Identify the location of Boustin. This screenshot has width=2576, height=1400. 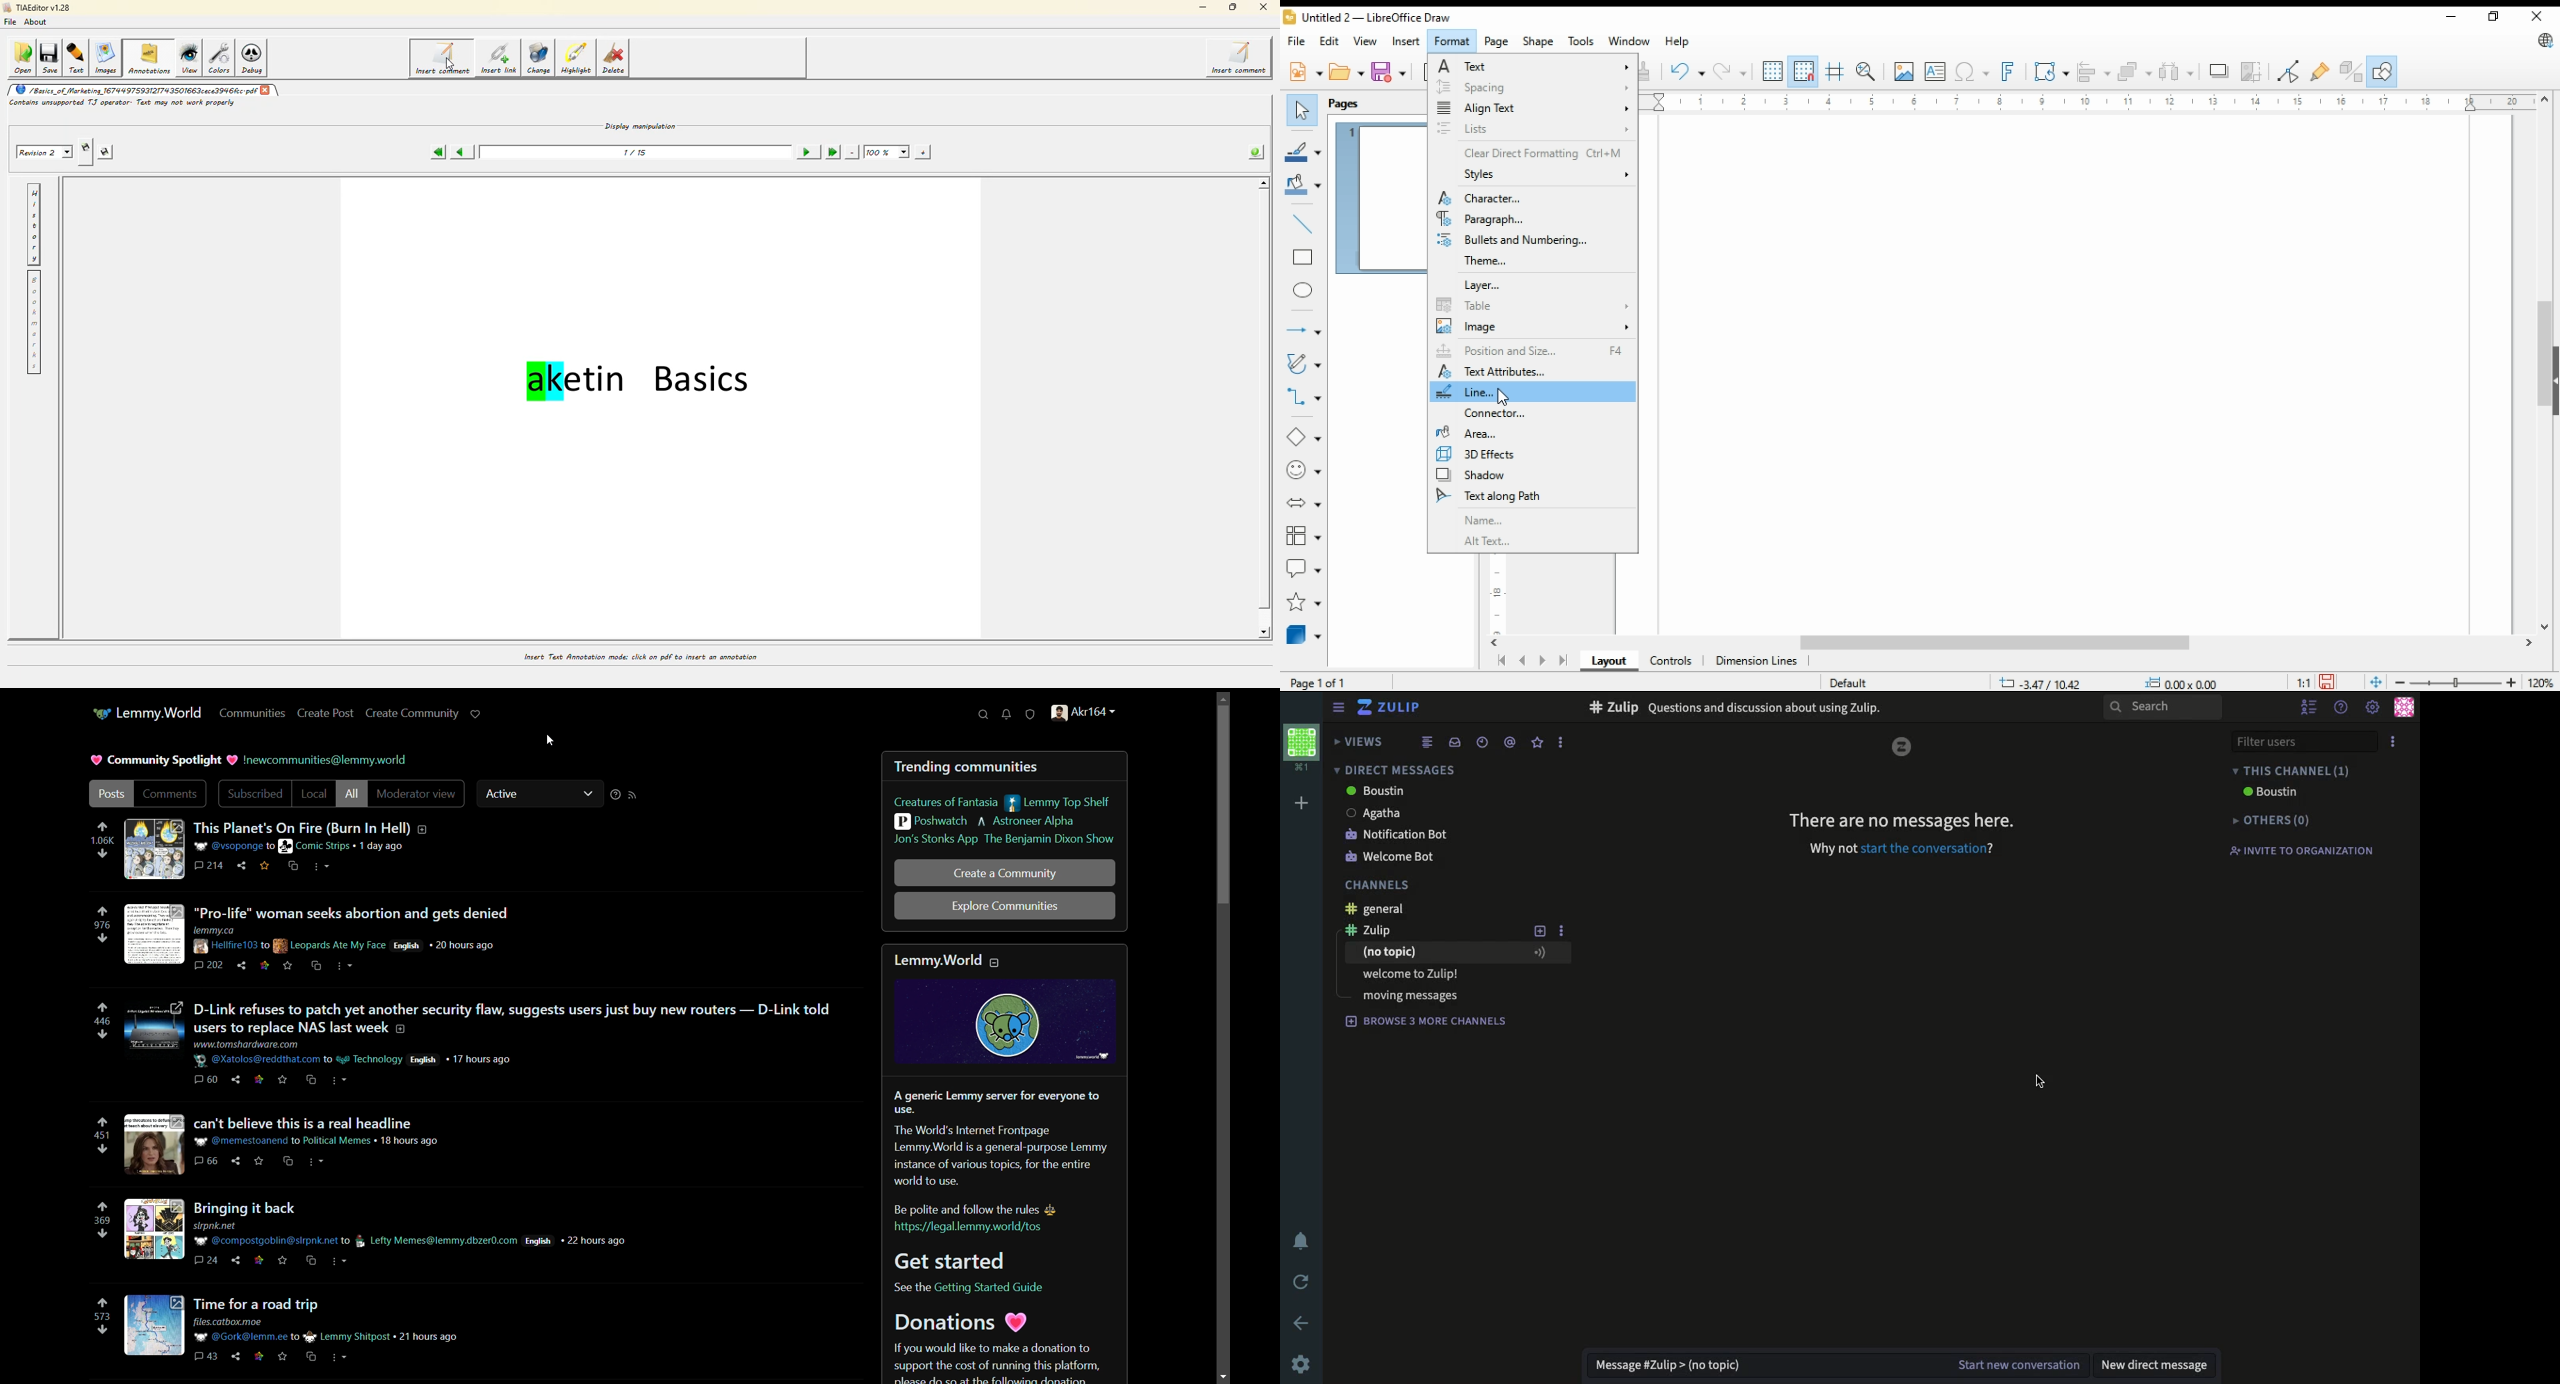
(1373, 792).